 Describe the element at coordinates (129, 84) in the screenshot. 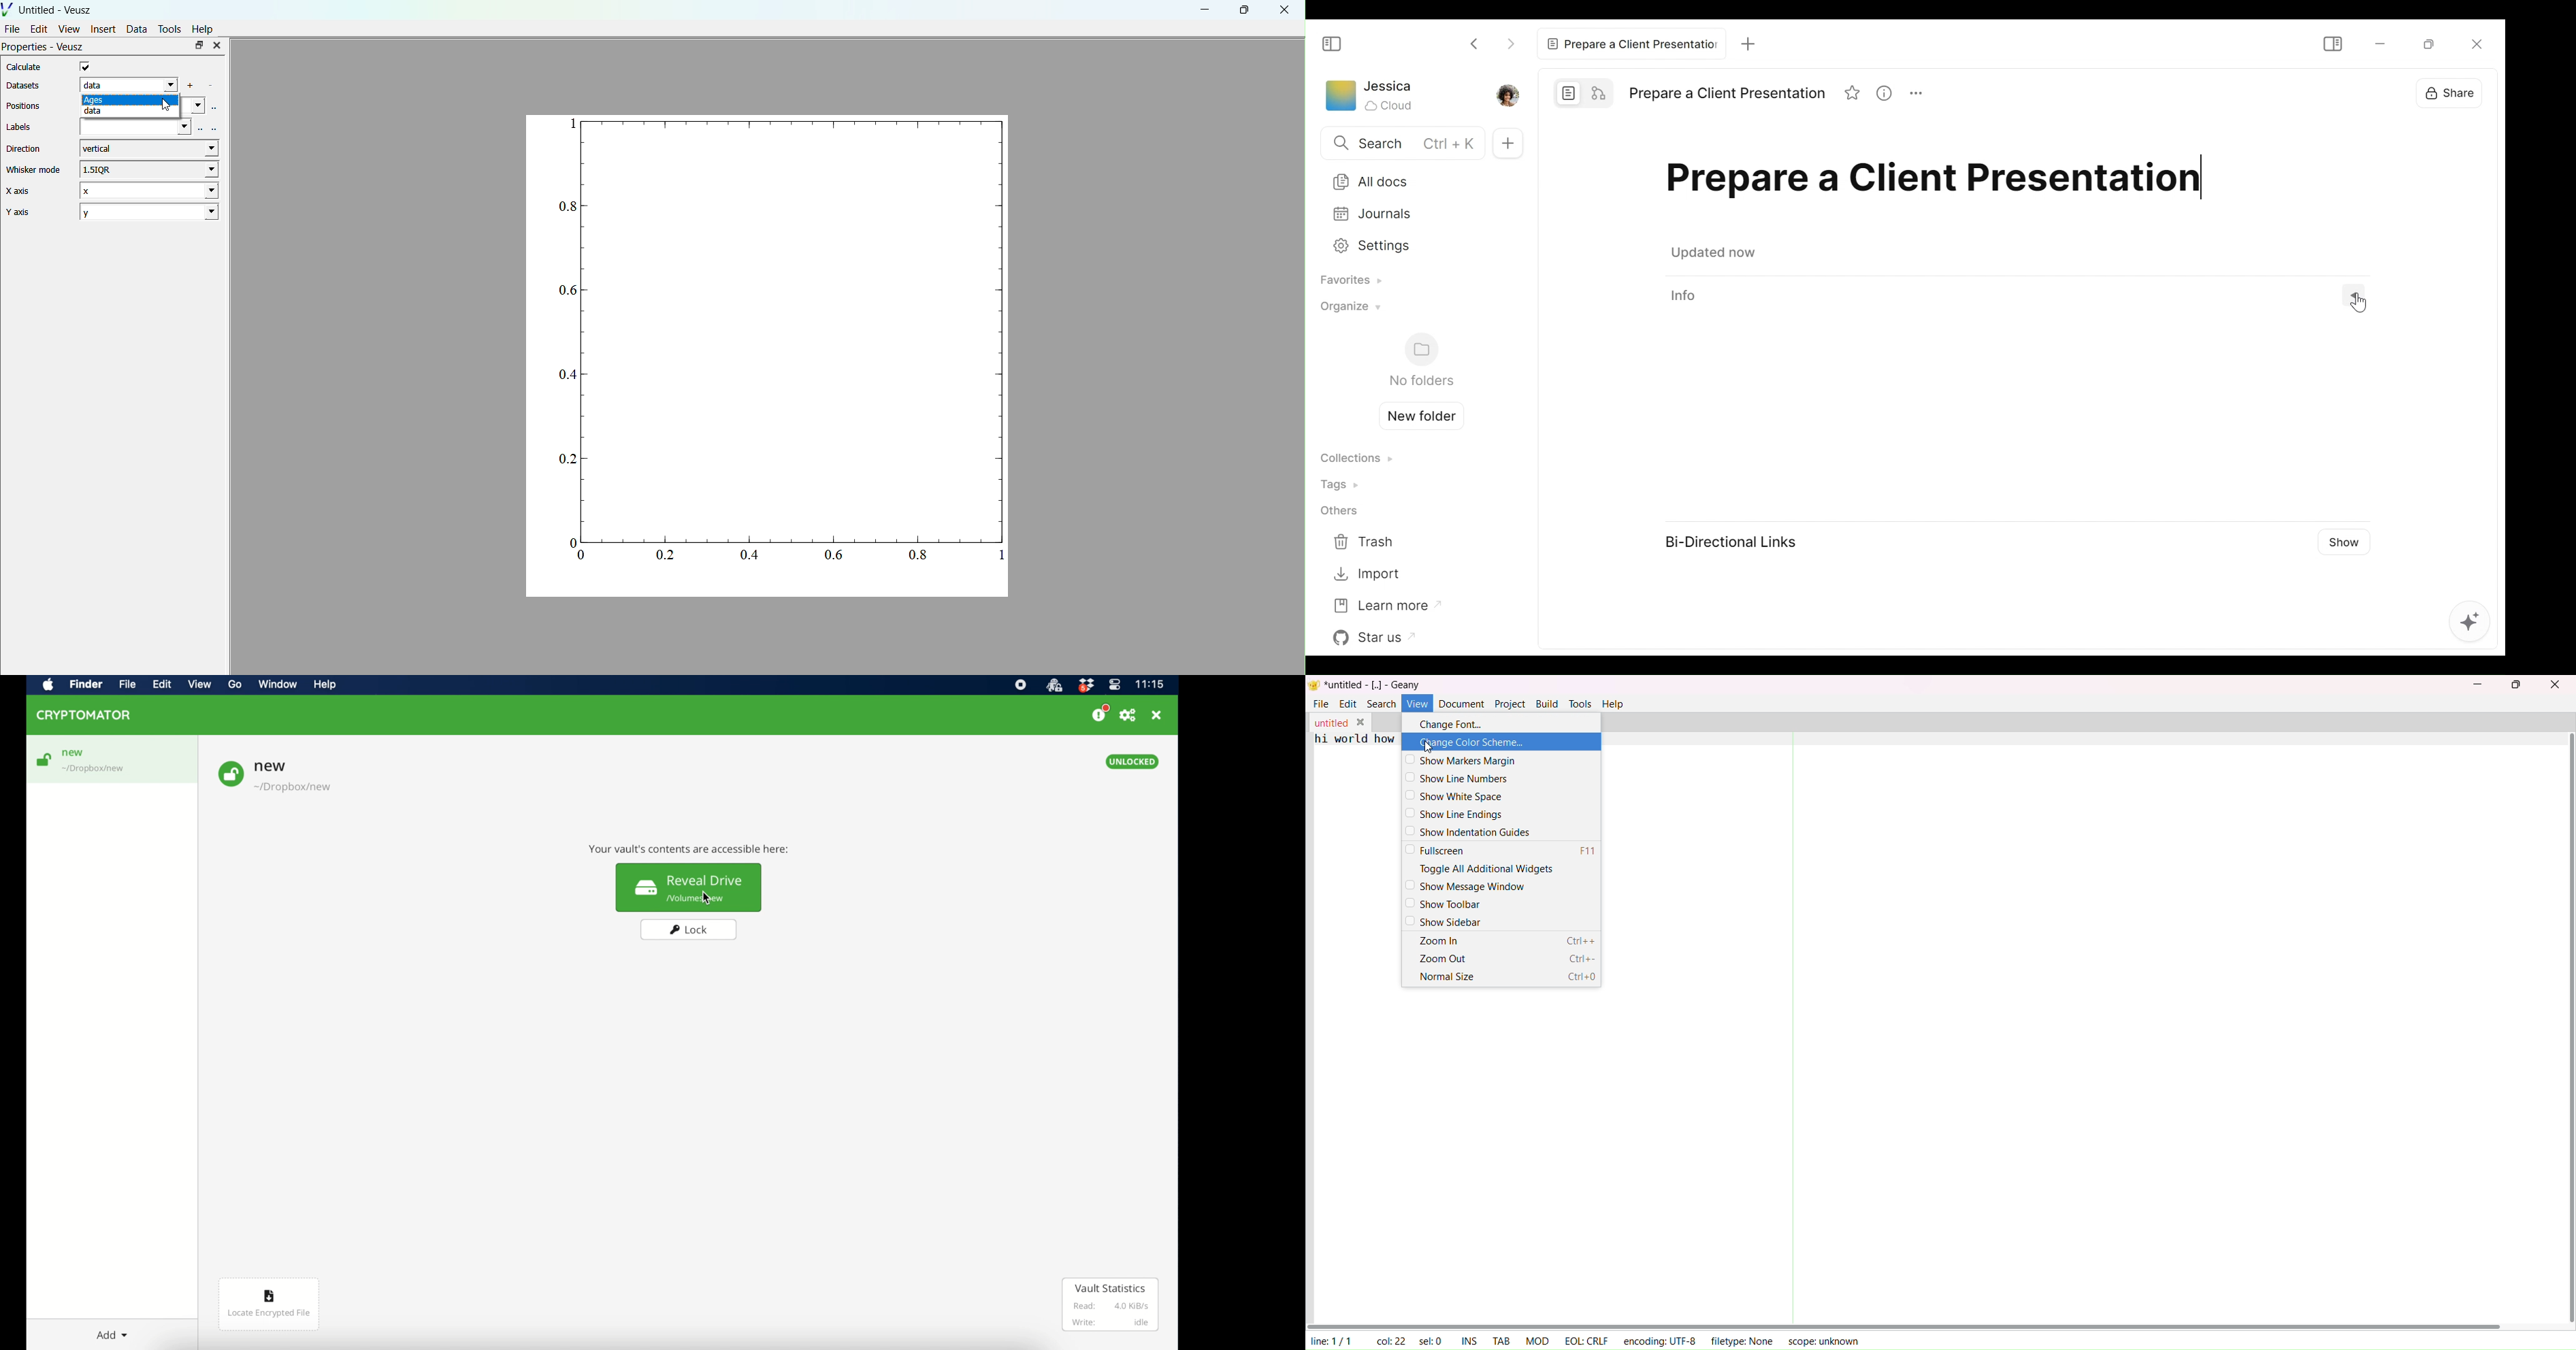

I see `data` at that location.